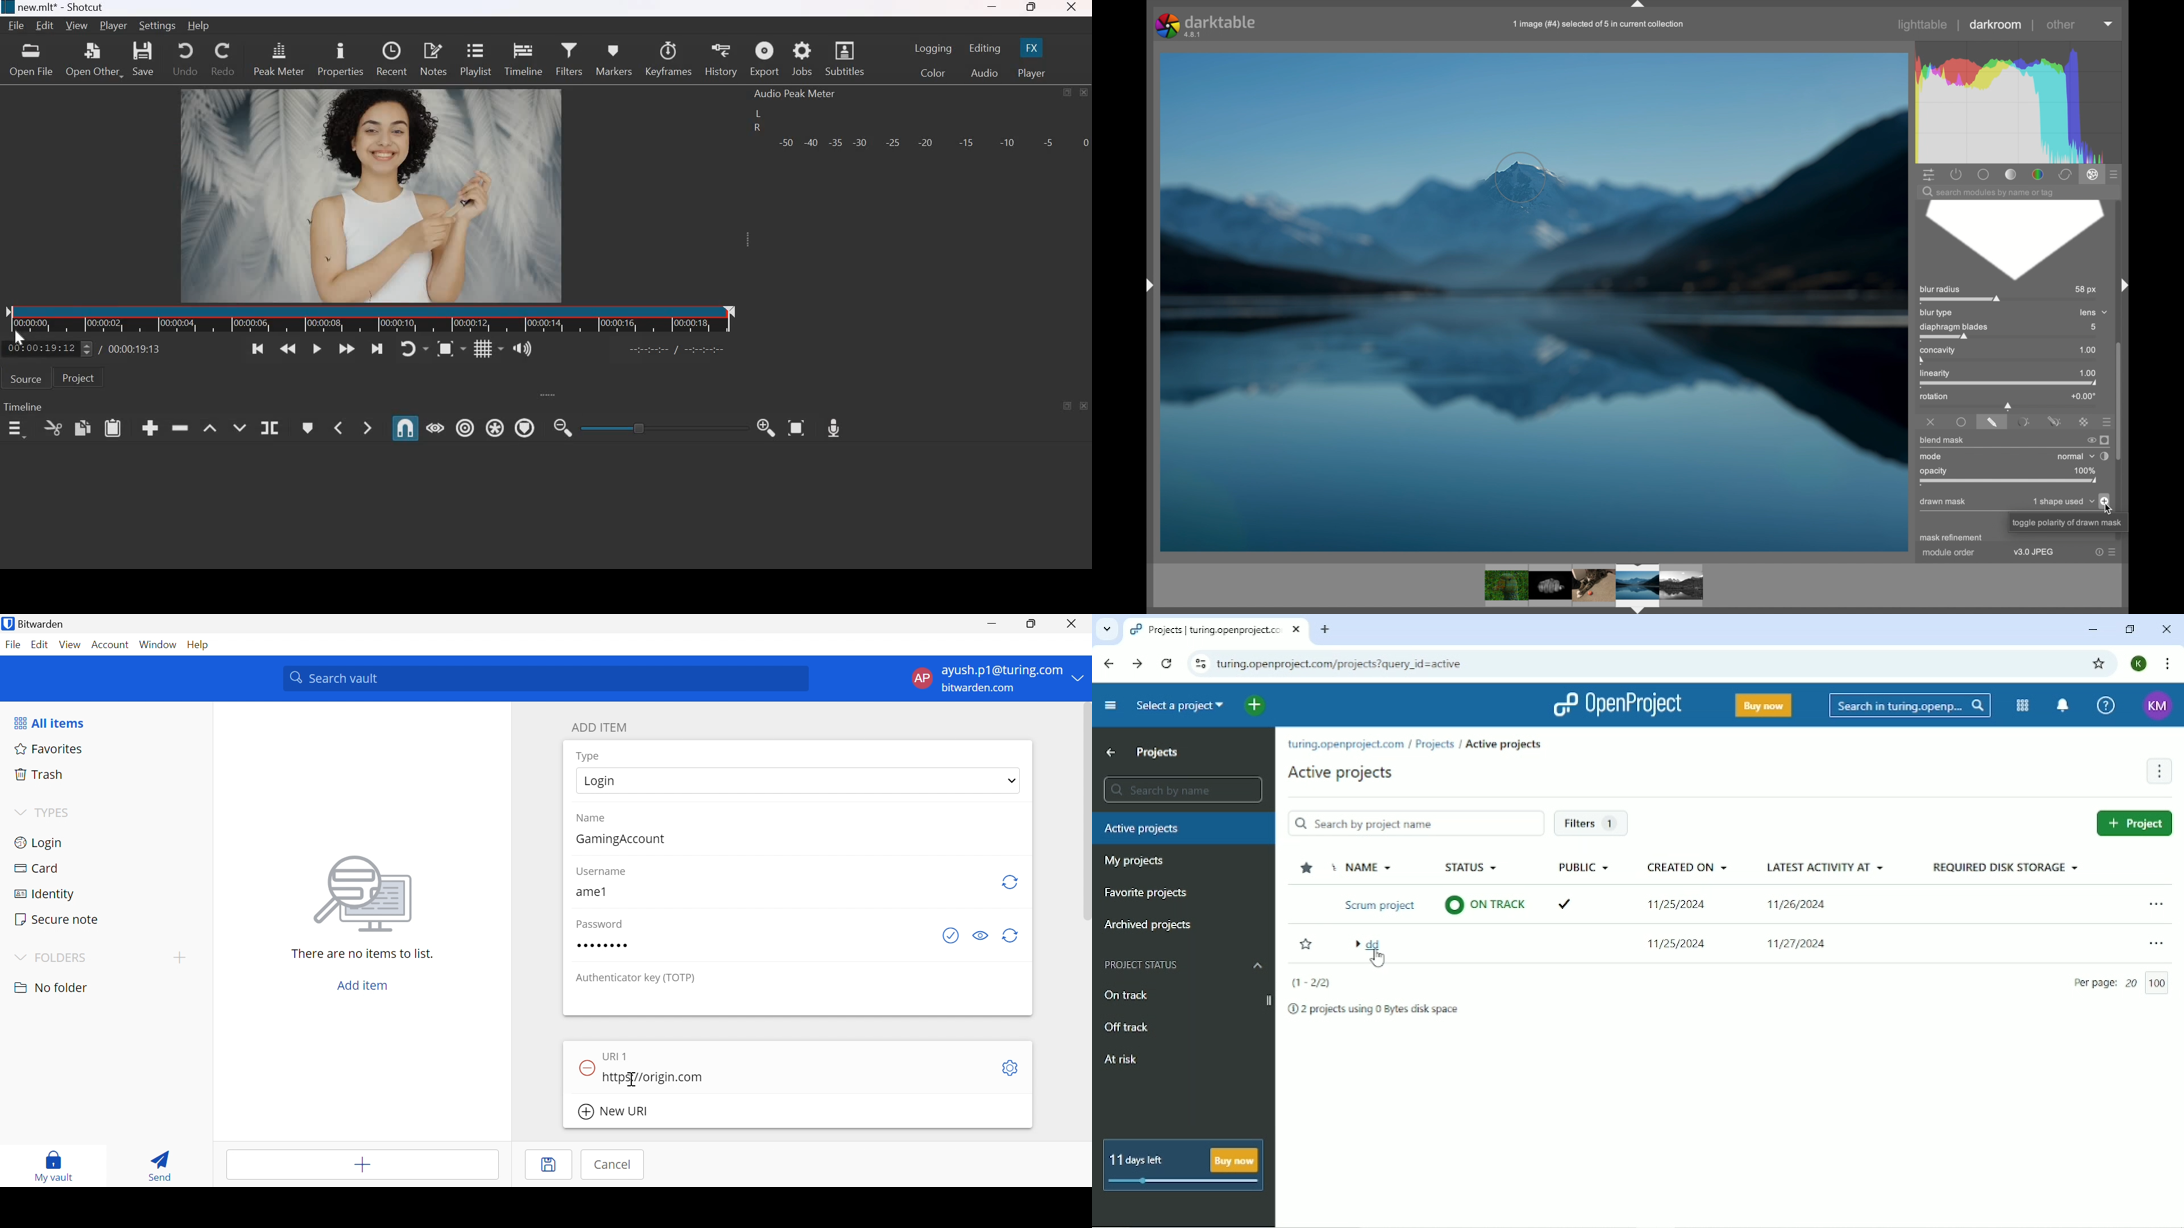 The image size is (2184, 1232). Describe the element at coordinates (992, 9) in the screenshot. I see `minimize` at that location.